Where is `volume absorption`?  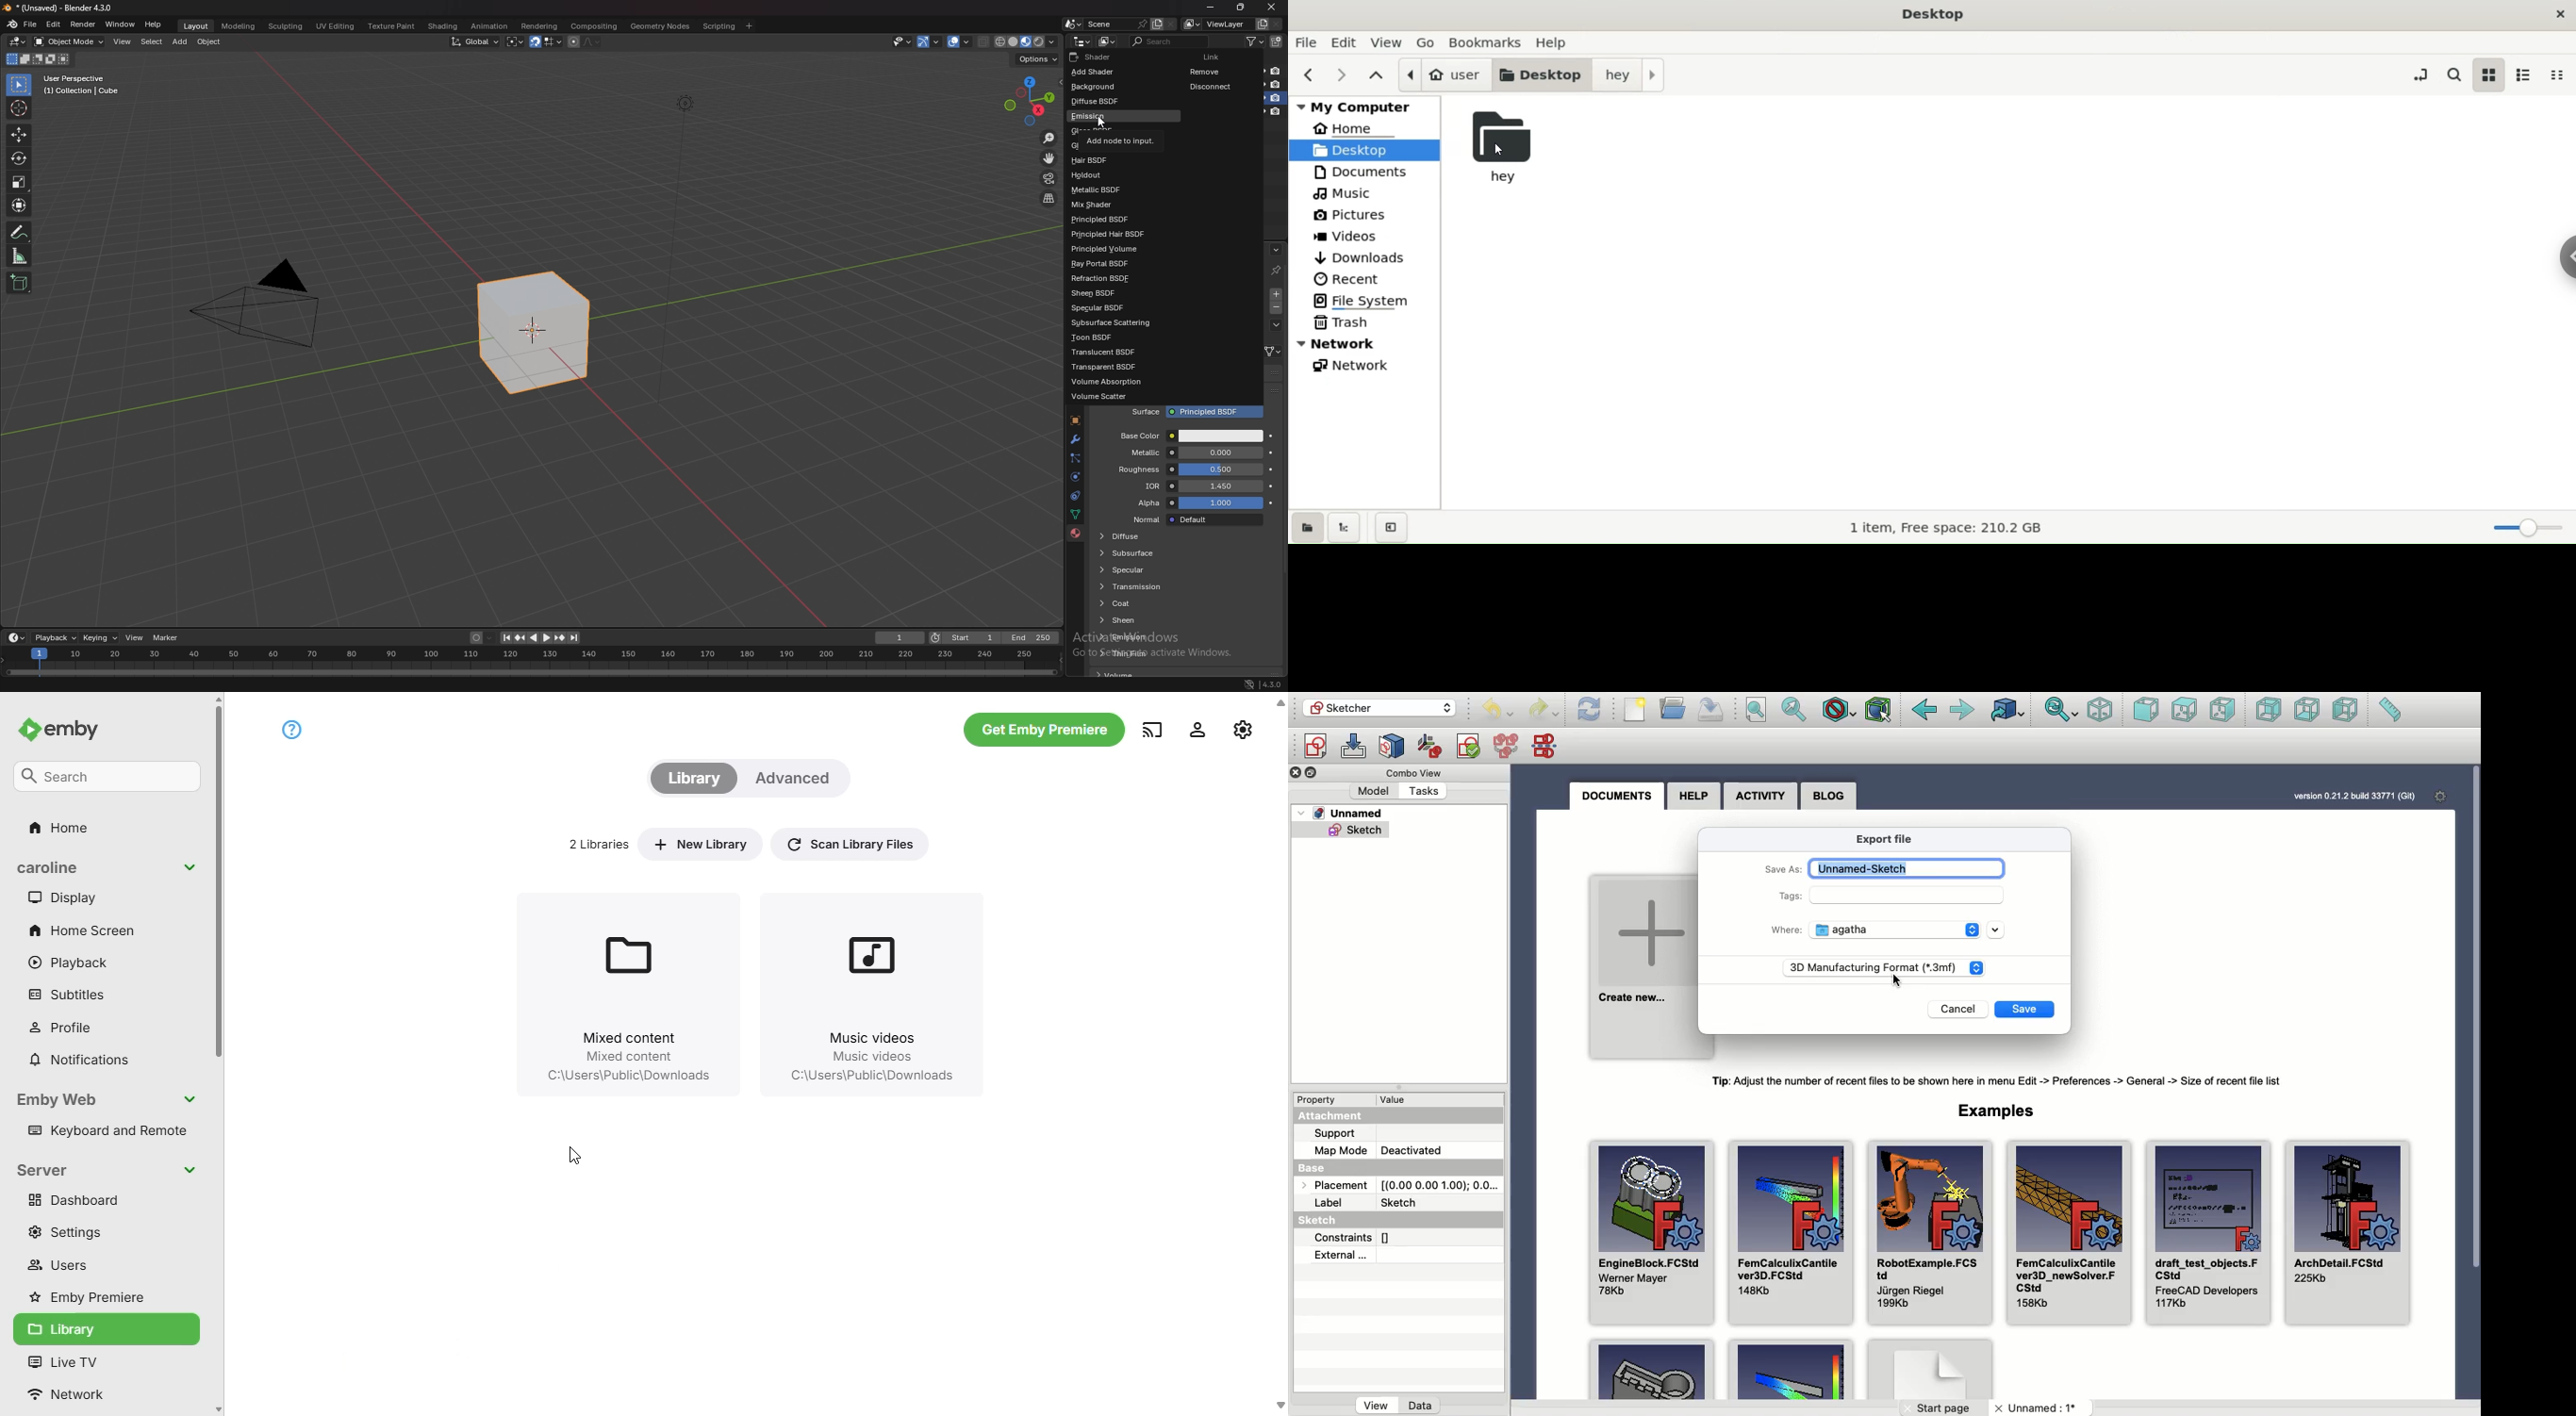
volume absorption is located at coordinates (1117, 381).